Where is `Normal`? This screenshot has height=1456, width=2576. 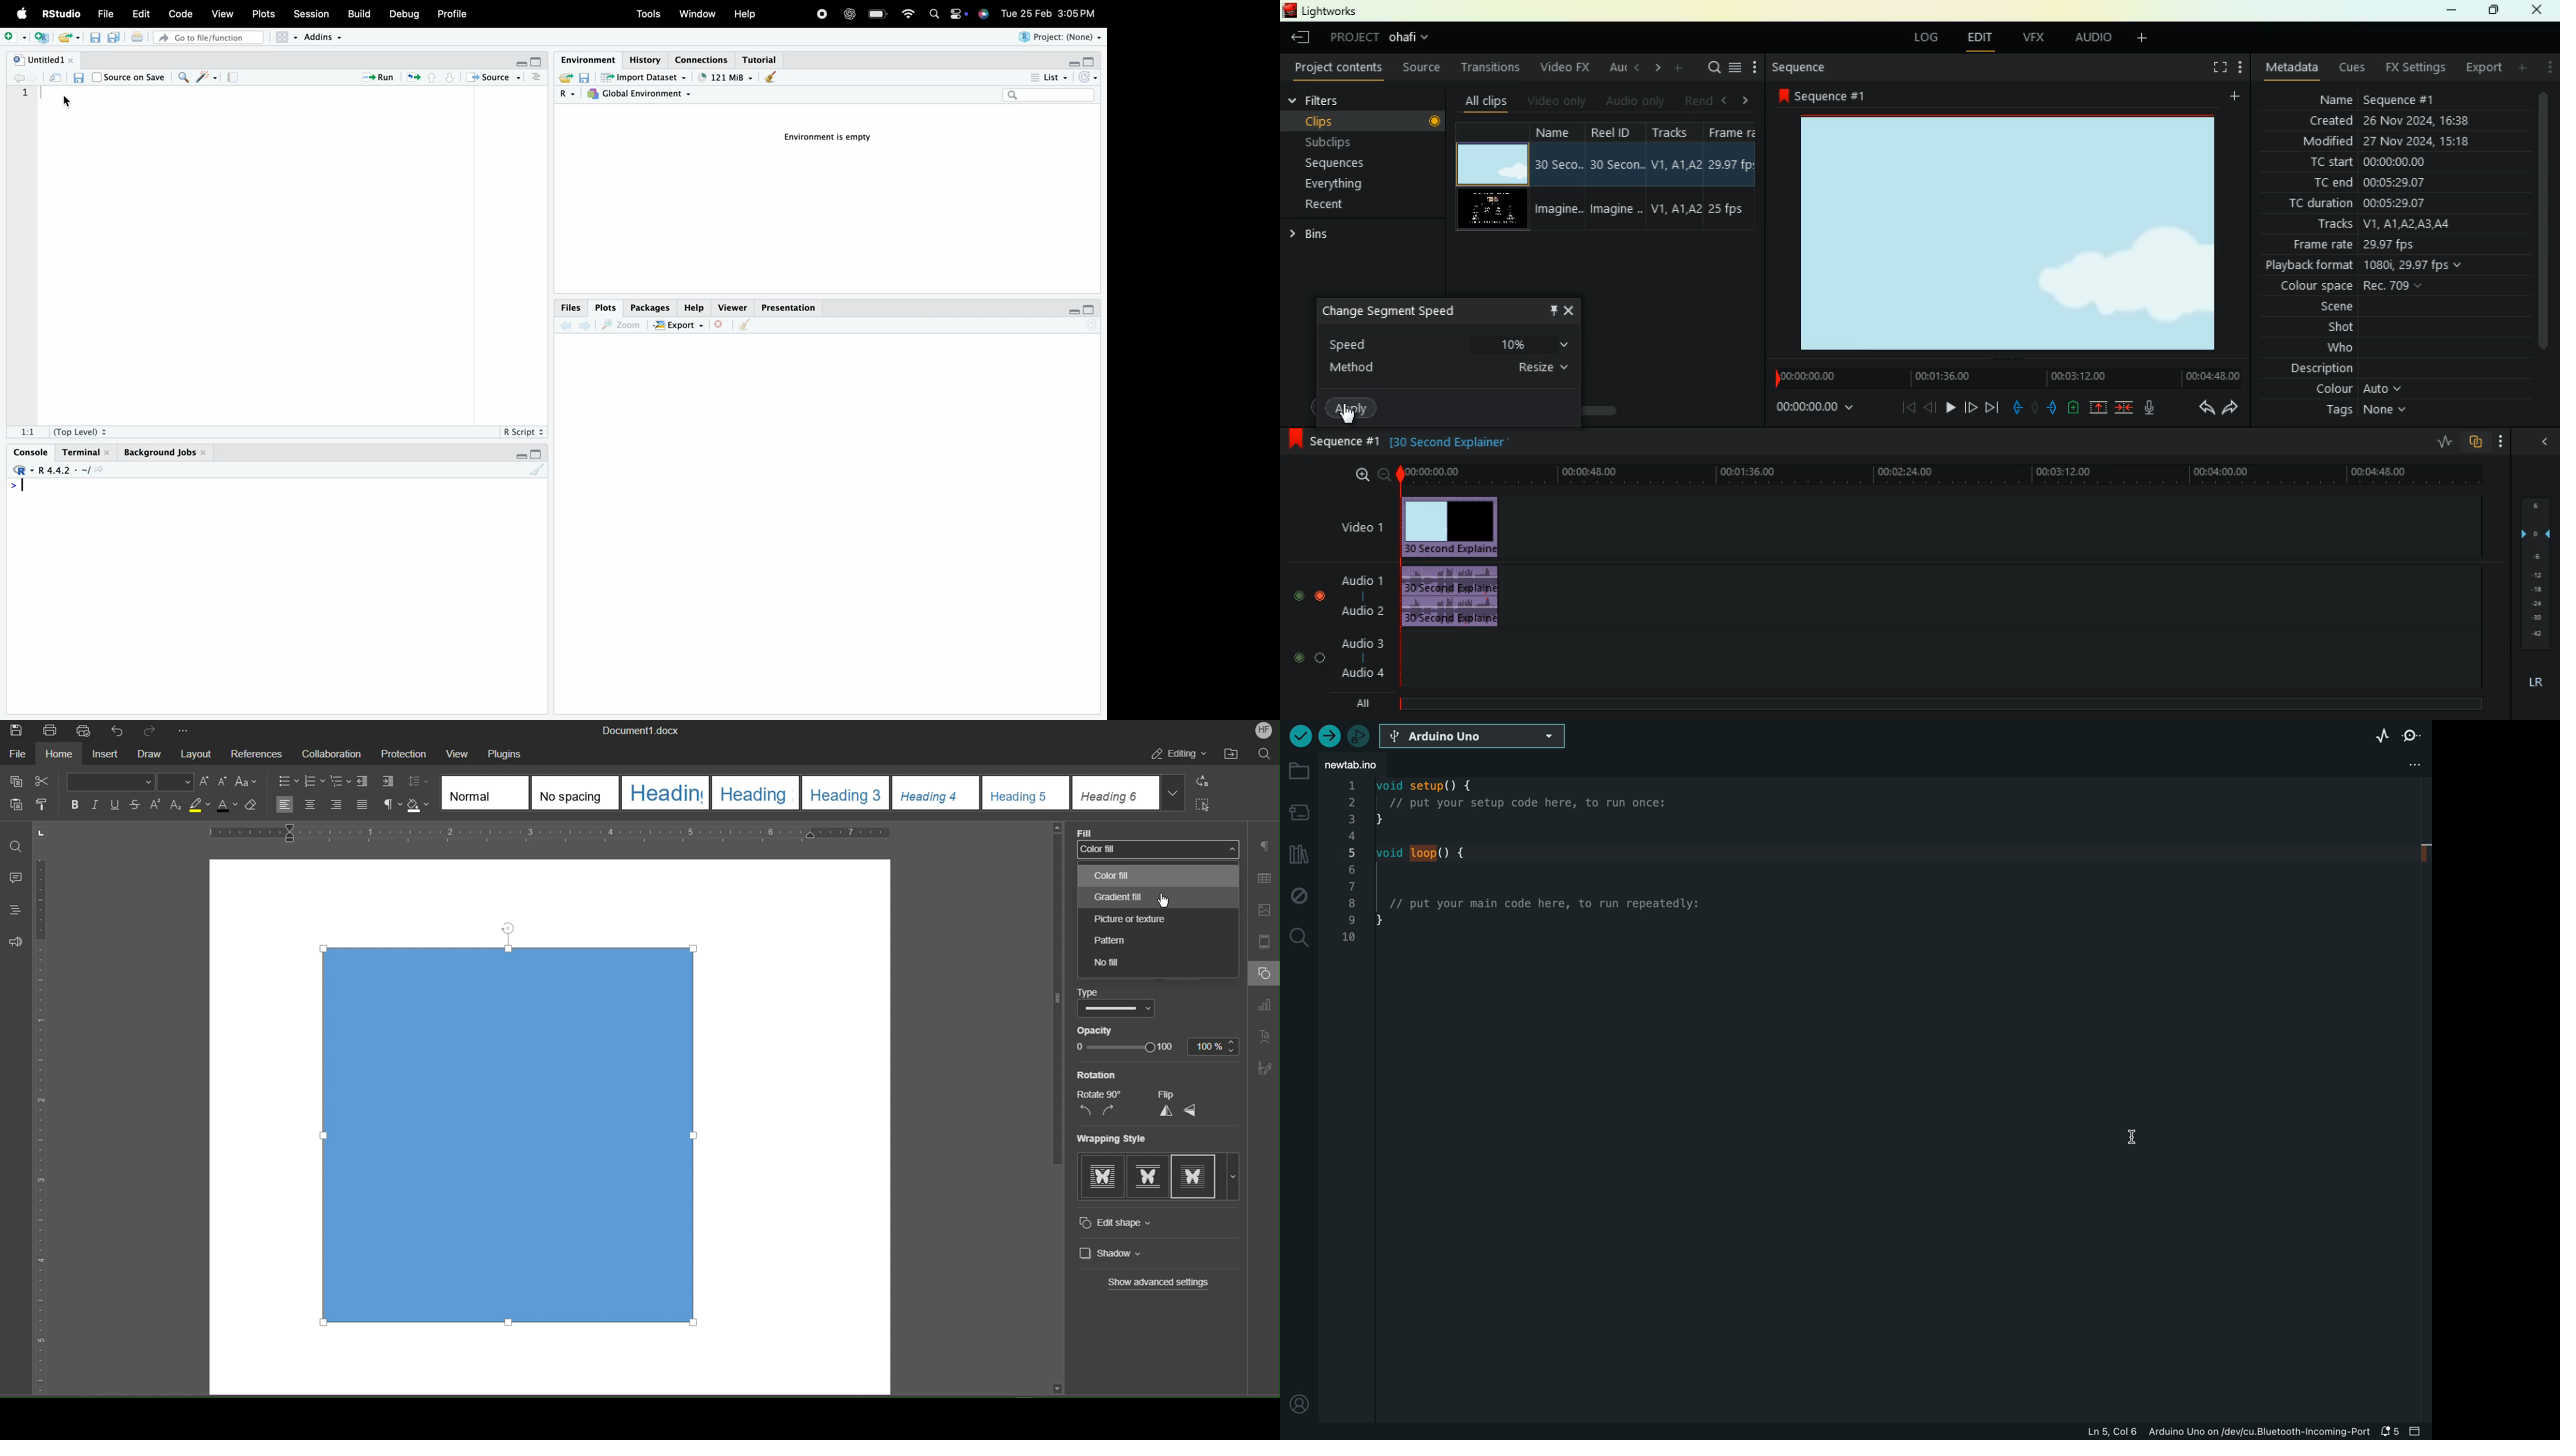 Normal is located at coordinates (484, 791).